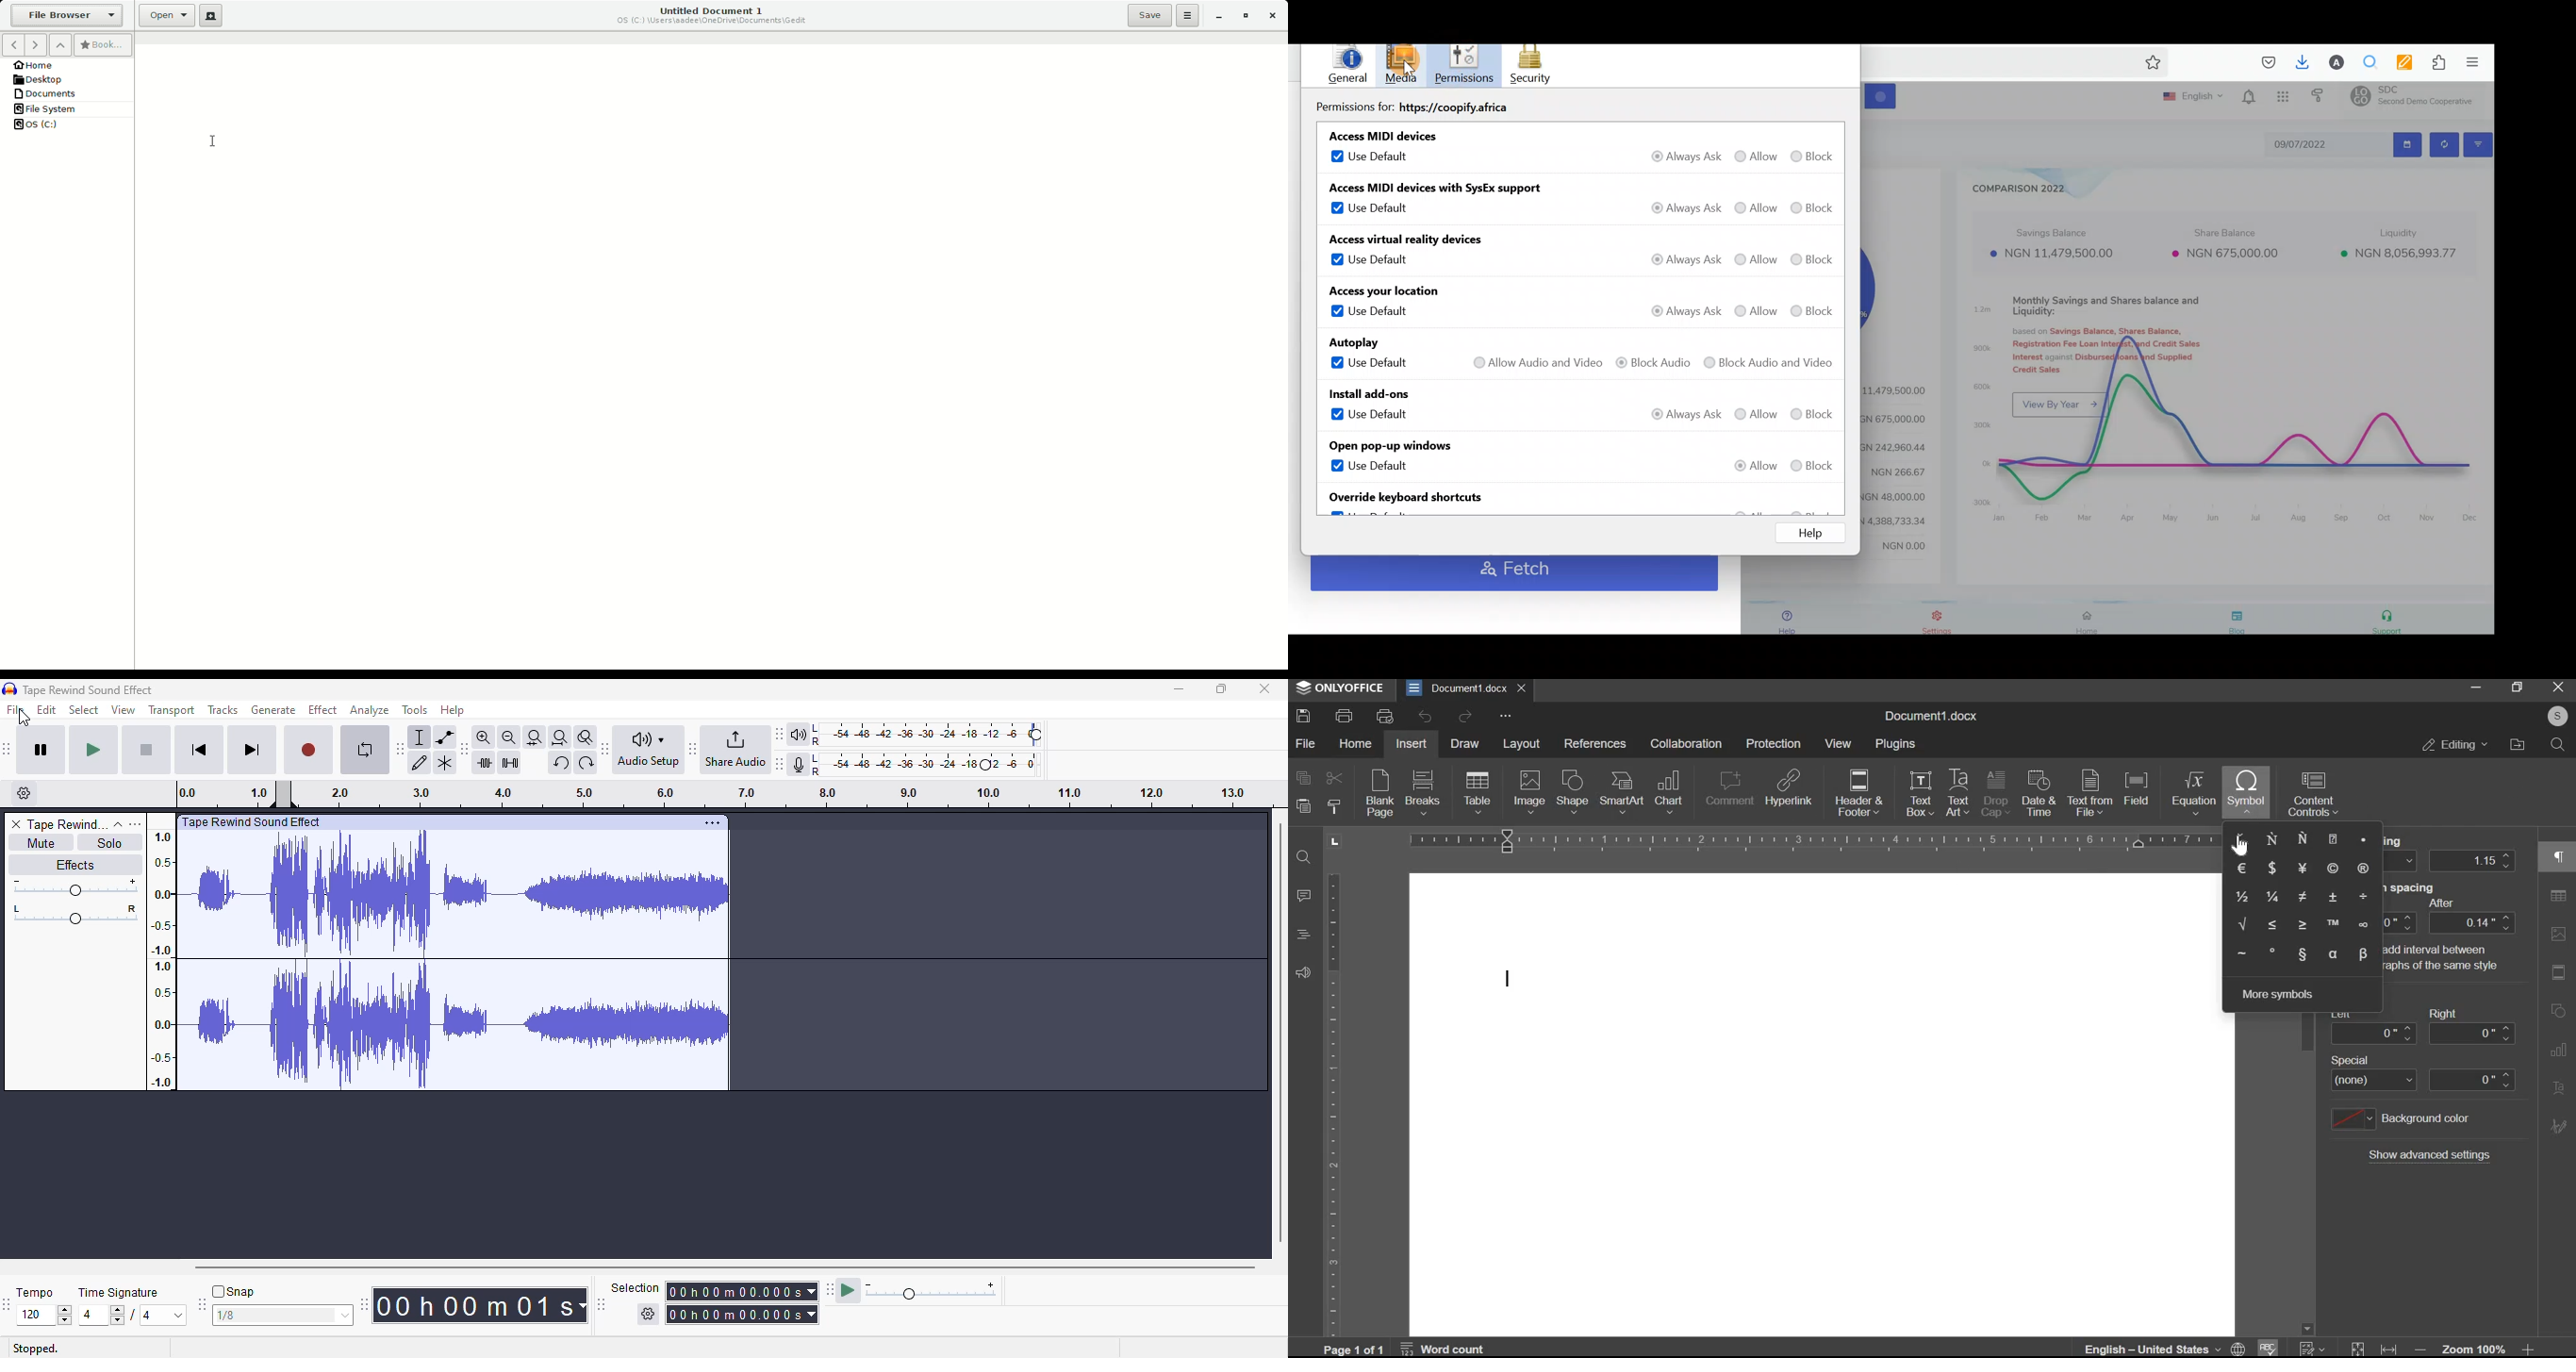  I want to click on Override keyboard shortcuts, so click(1410, 498).